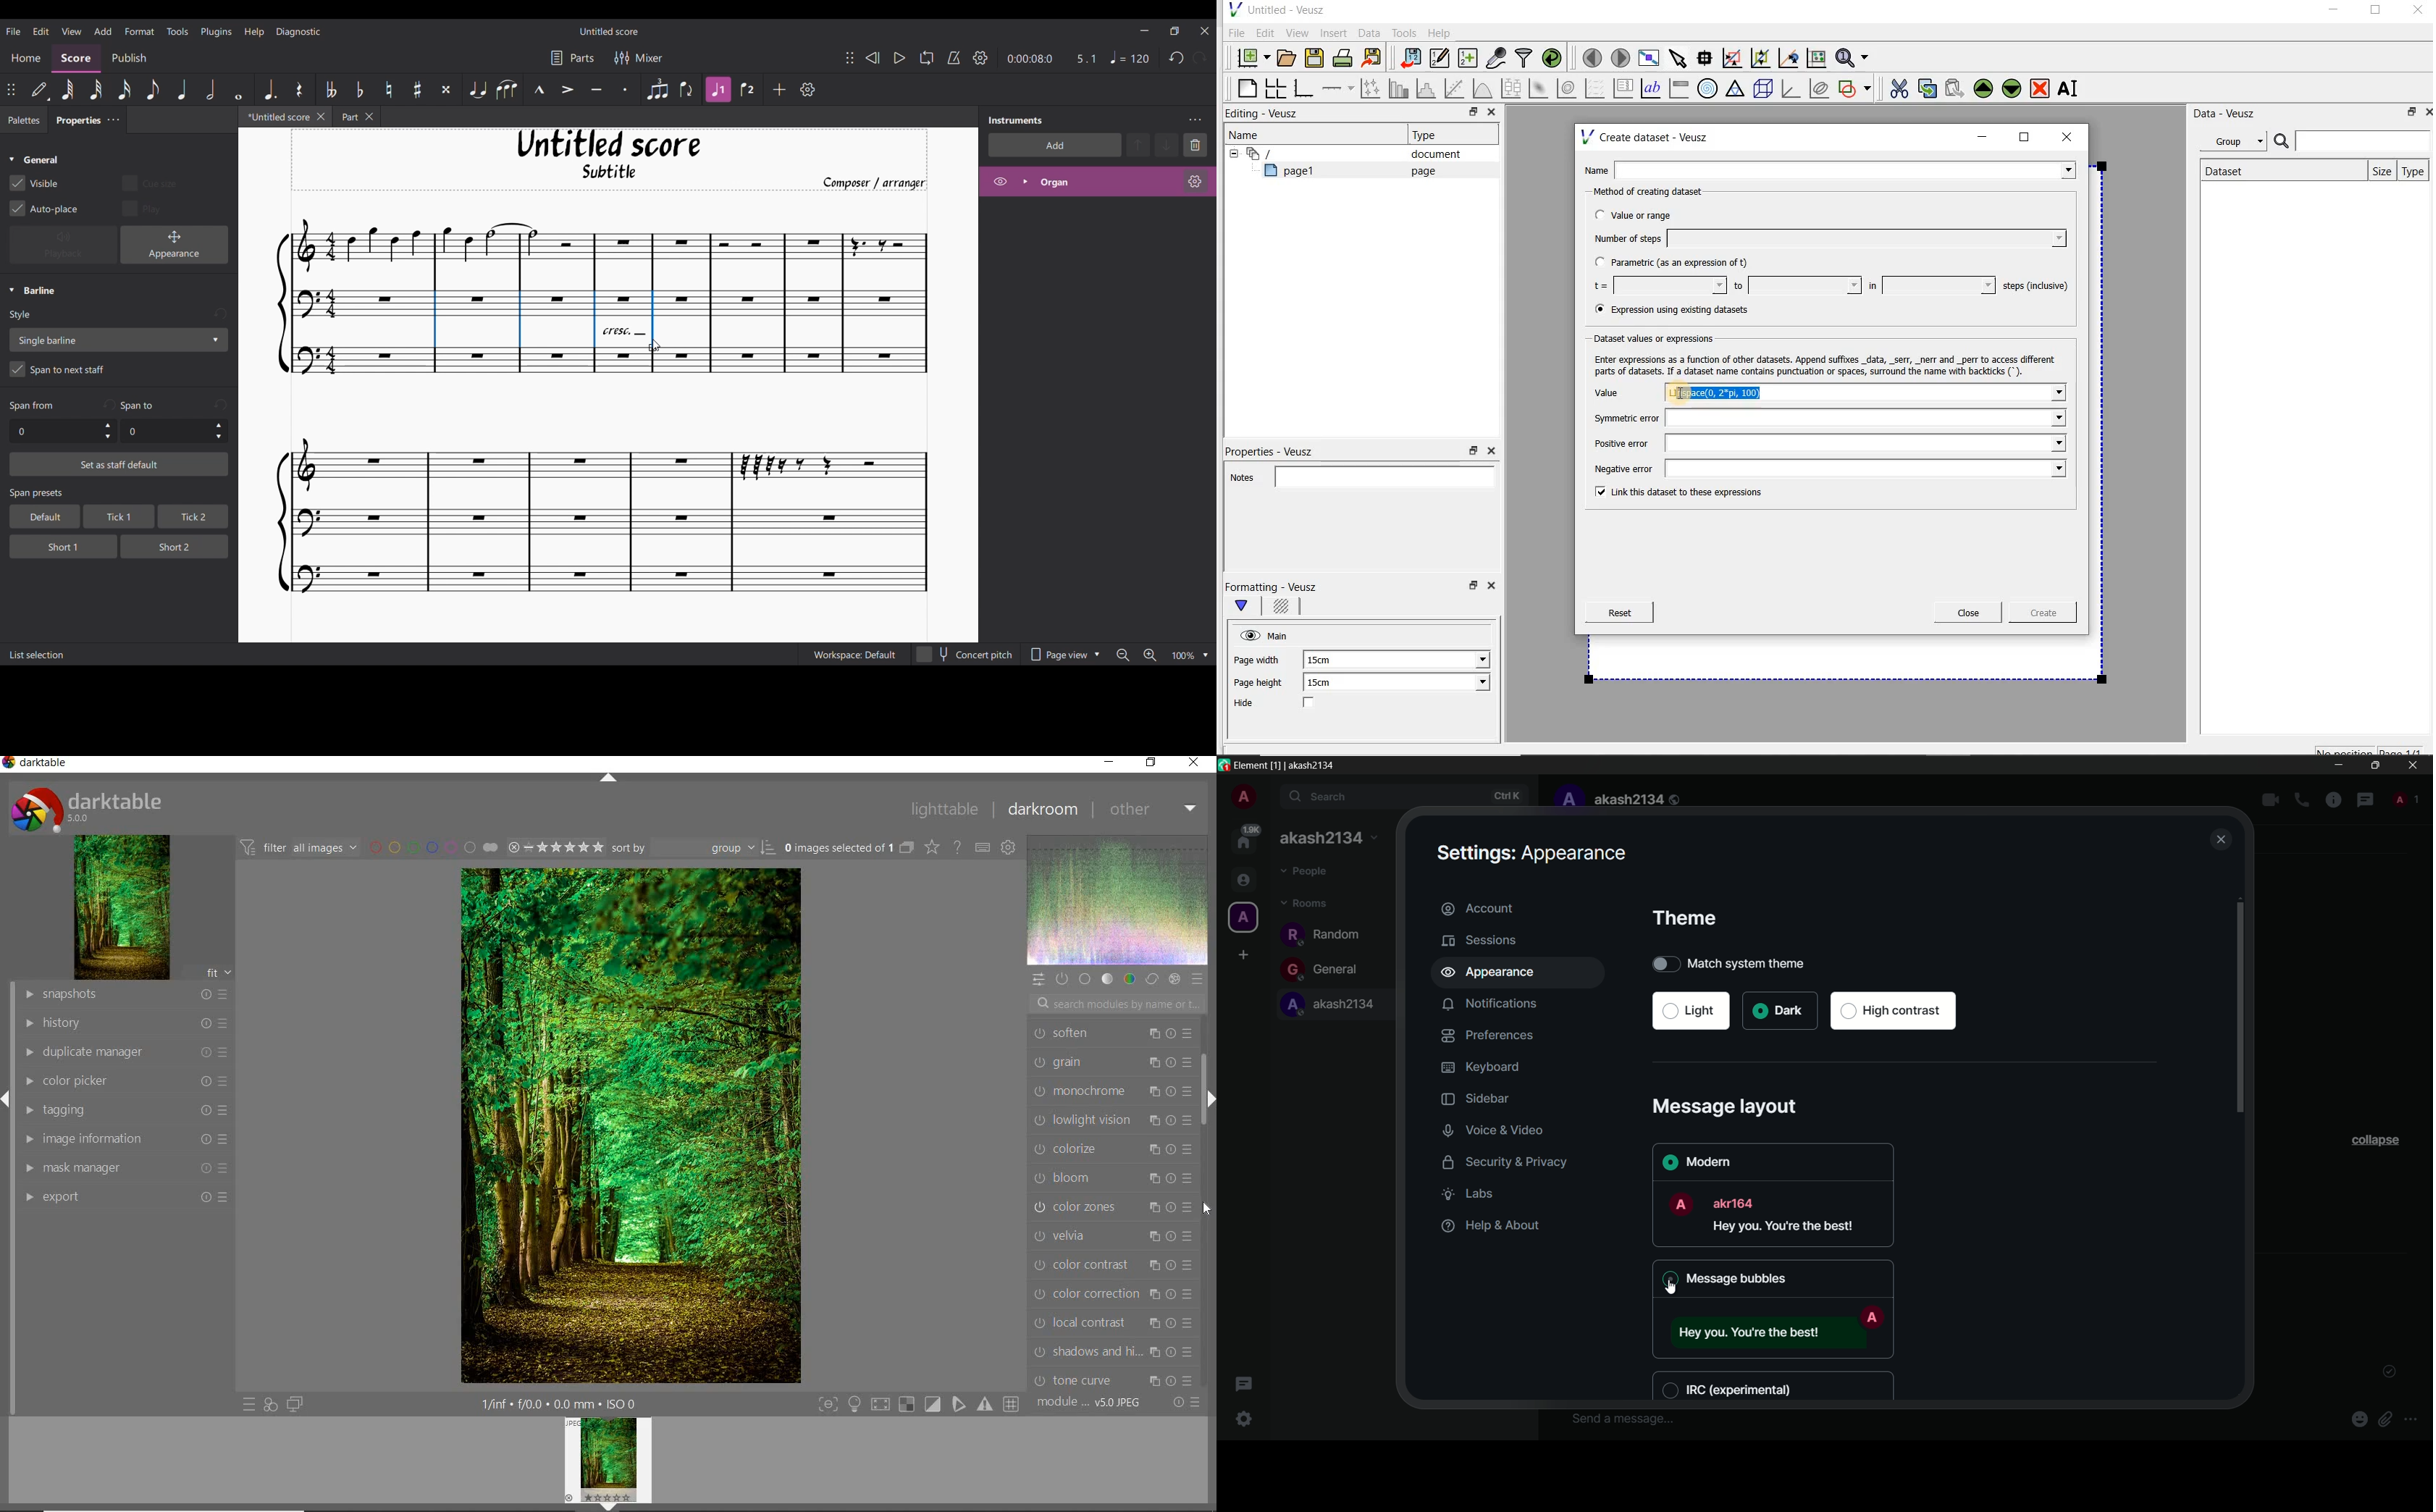  I want to click on Toggle for Cue size, so click(149, 182).